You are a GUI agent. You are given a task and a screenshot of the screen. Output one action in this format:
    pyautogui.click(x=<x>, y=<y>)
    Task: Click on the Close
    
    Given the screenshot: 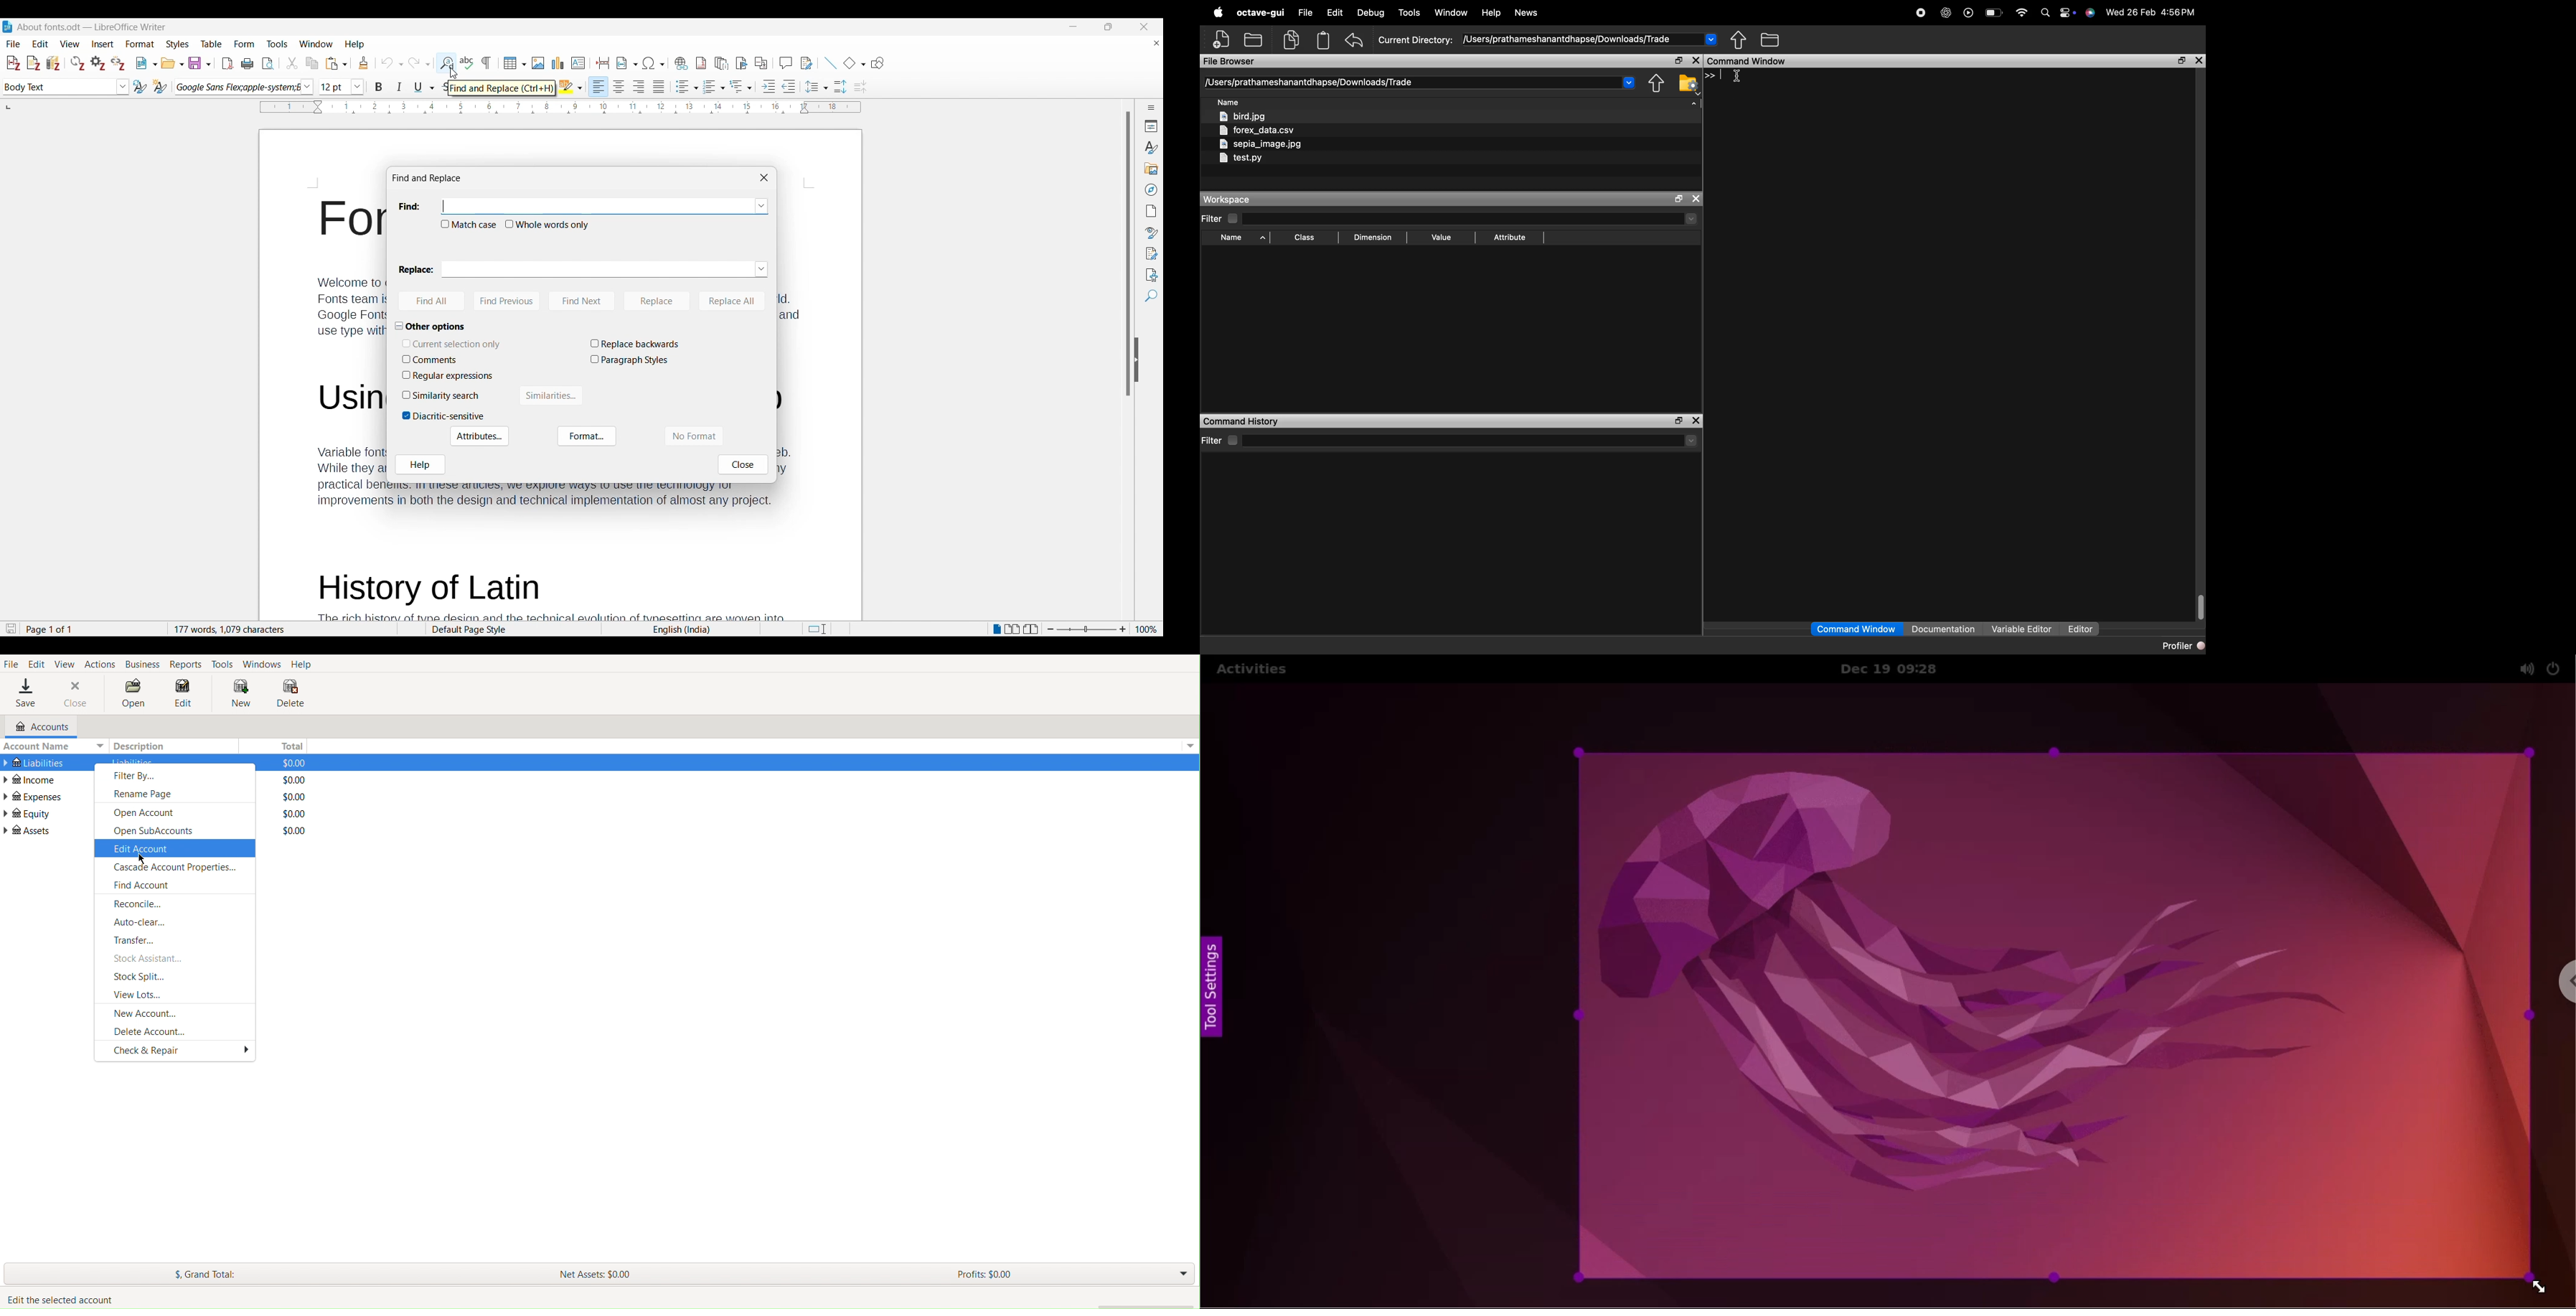 What is the action you would take?
    pyautogui.click(x=76, y=693)
    